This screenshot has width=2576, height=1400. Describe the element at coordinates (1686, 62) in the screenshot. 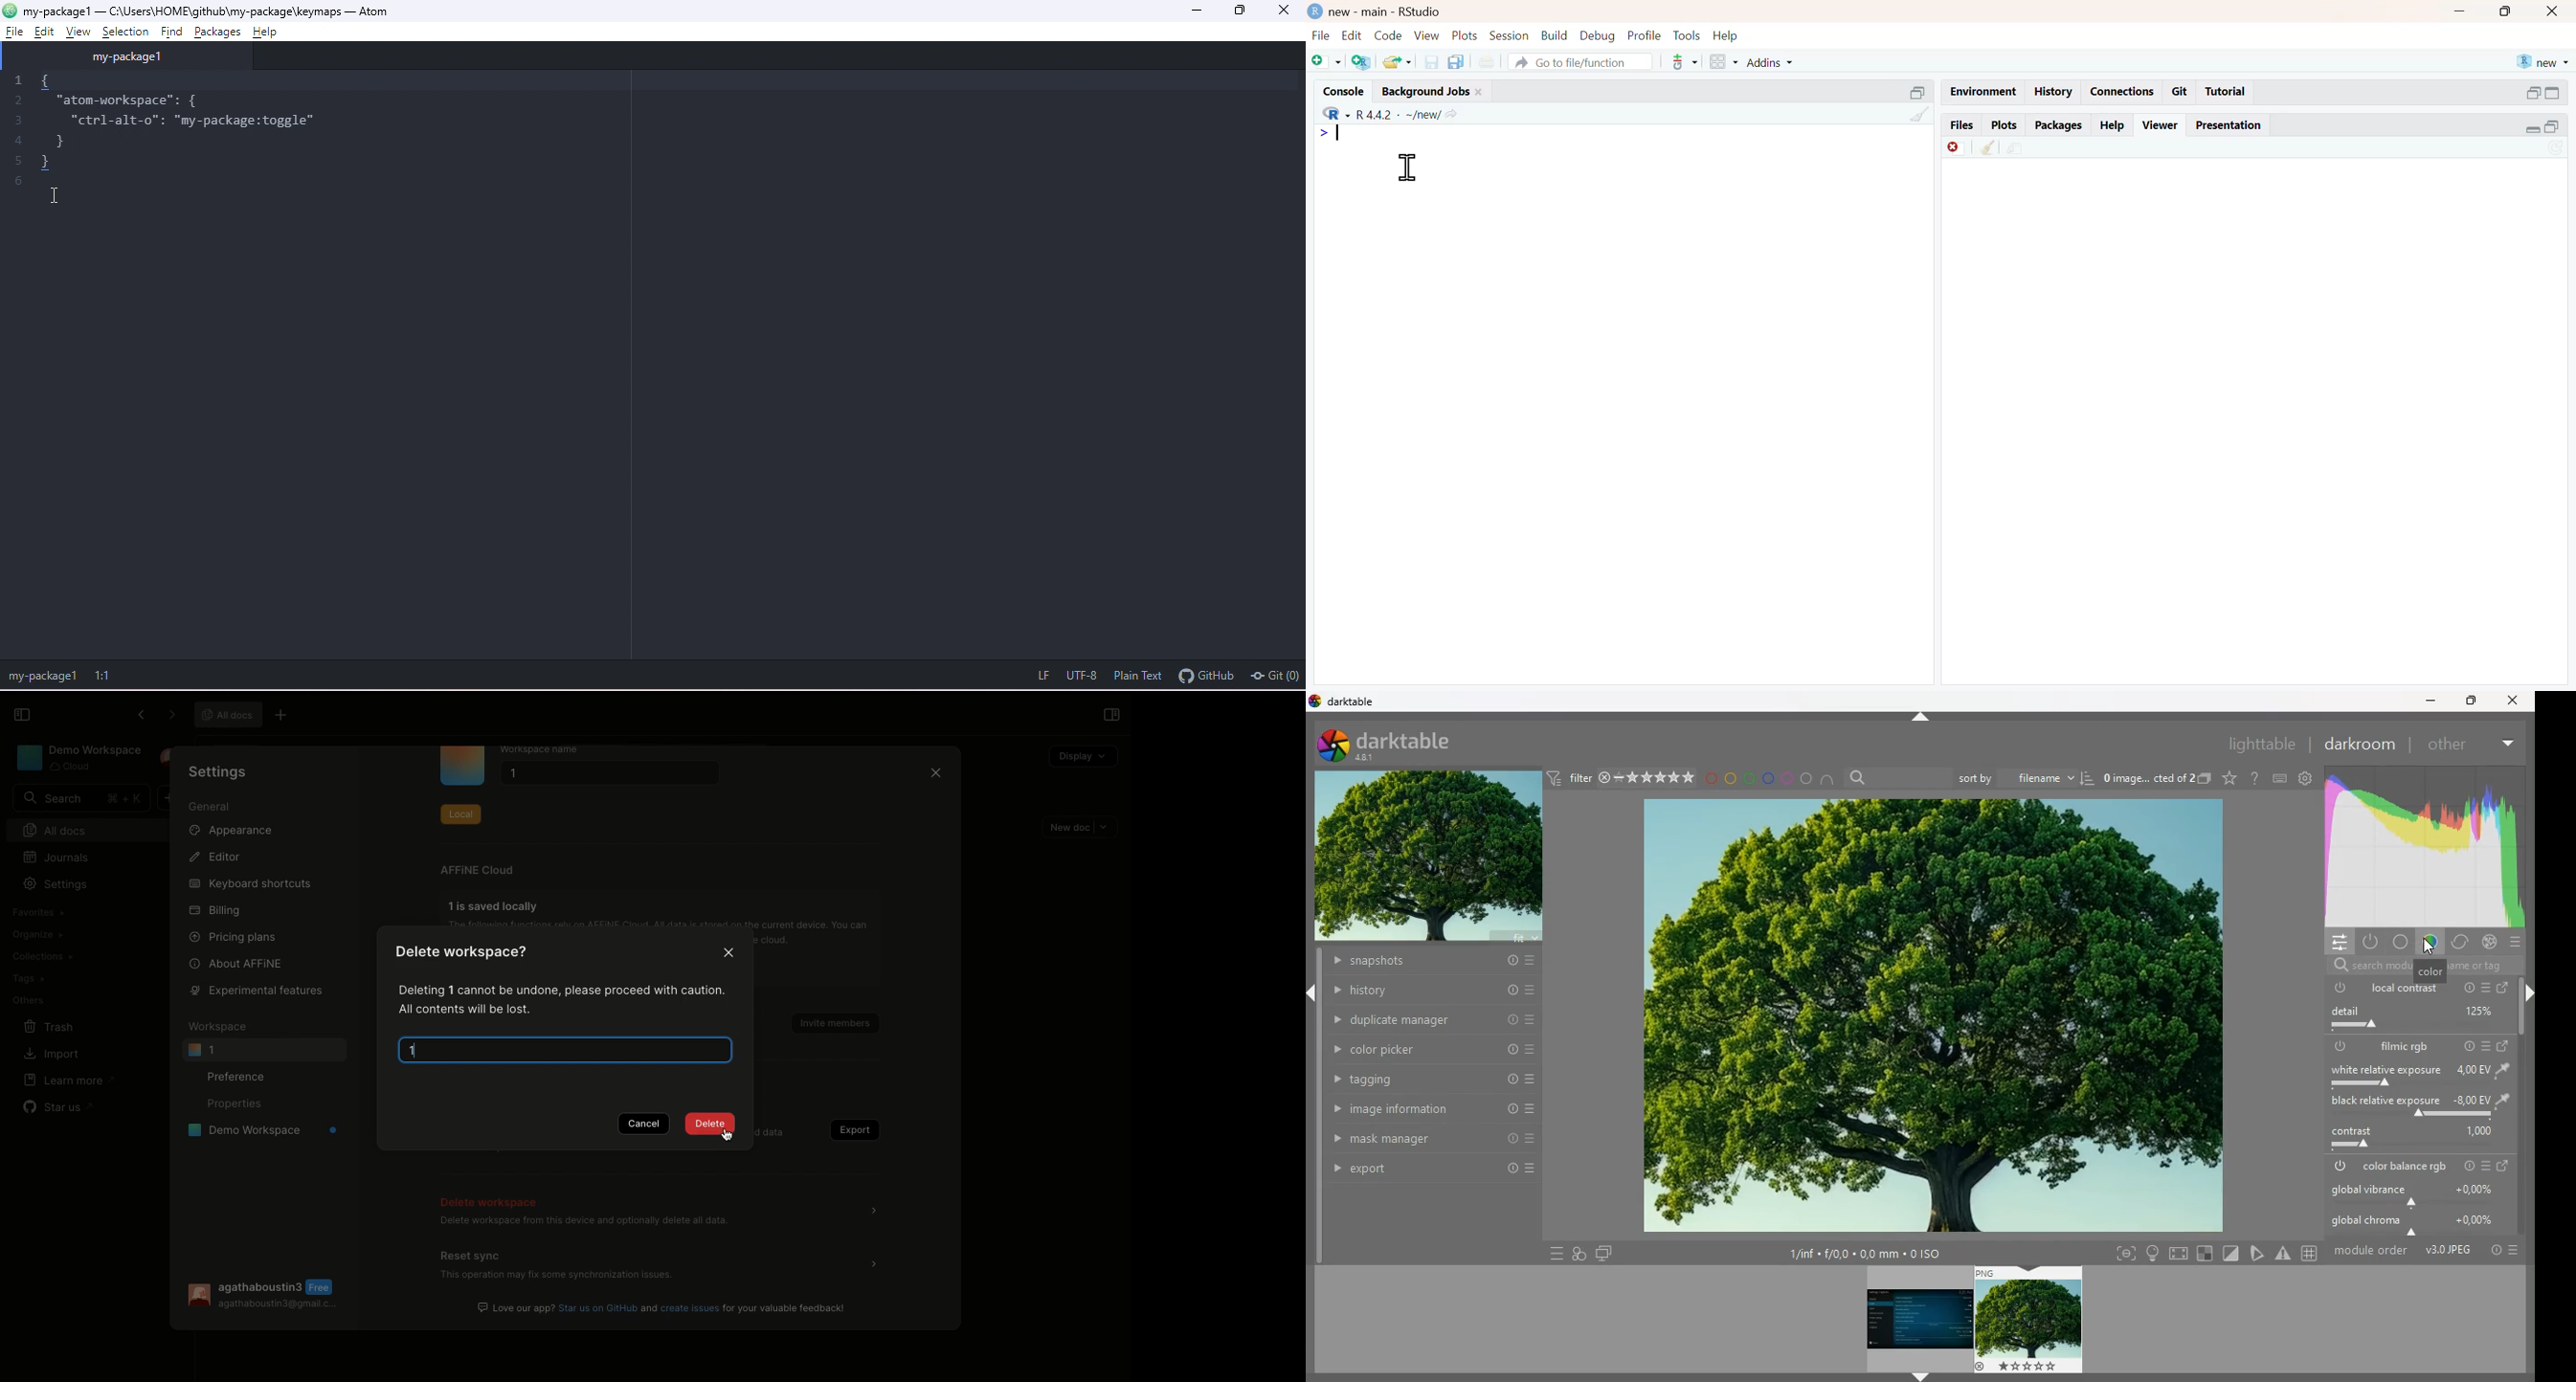

I see `tools` at that location.